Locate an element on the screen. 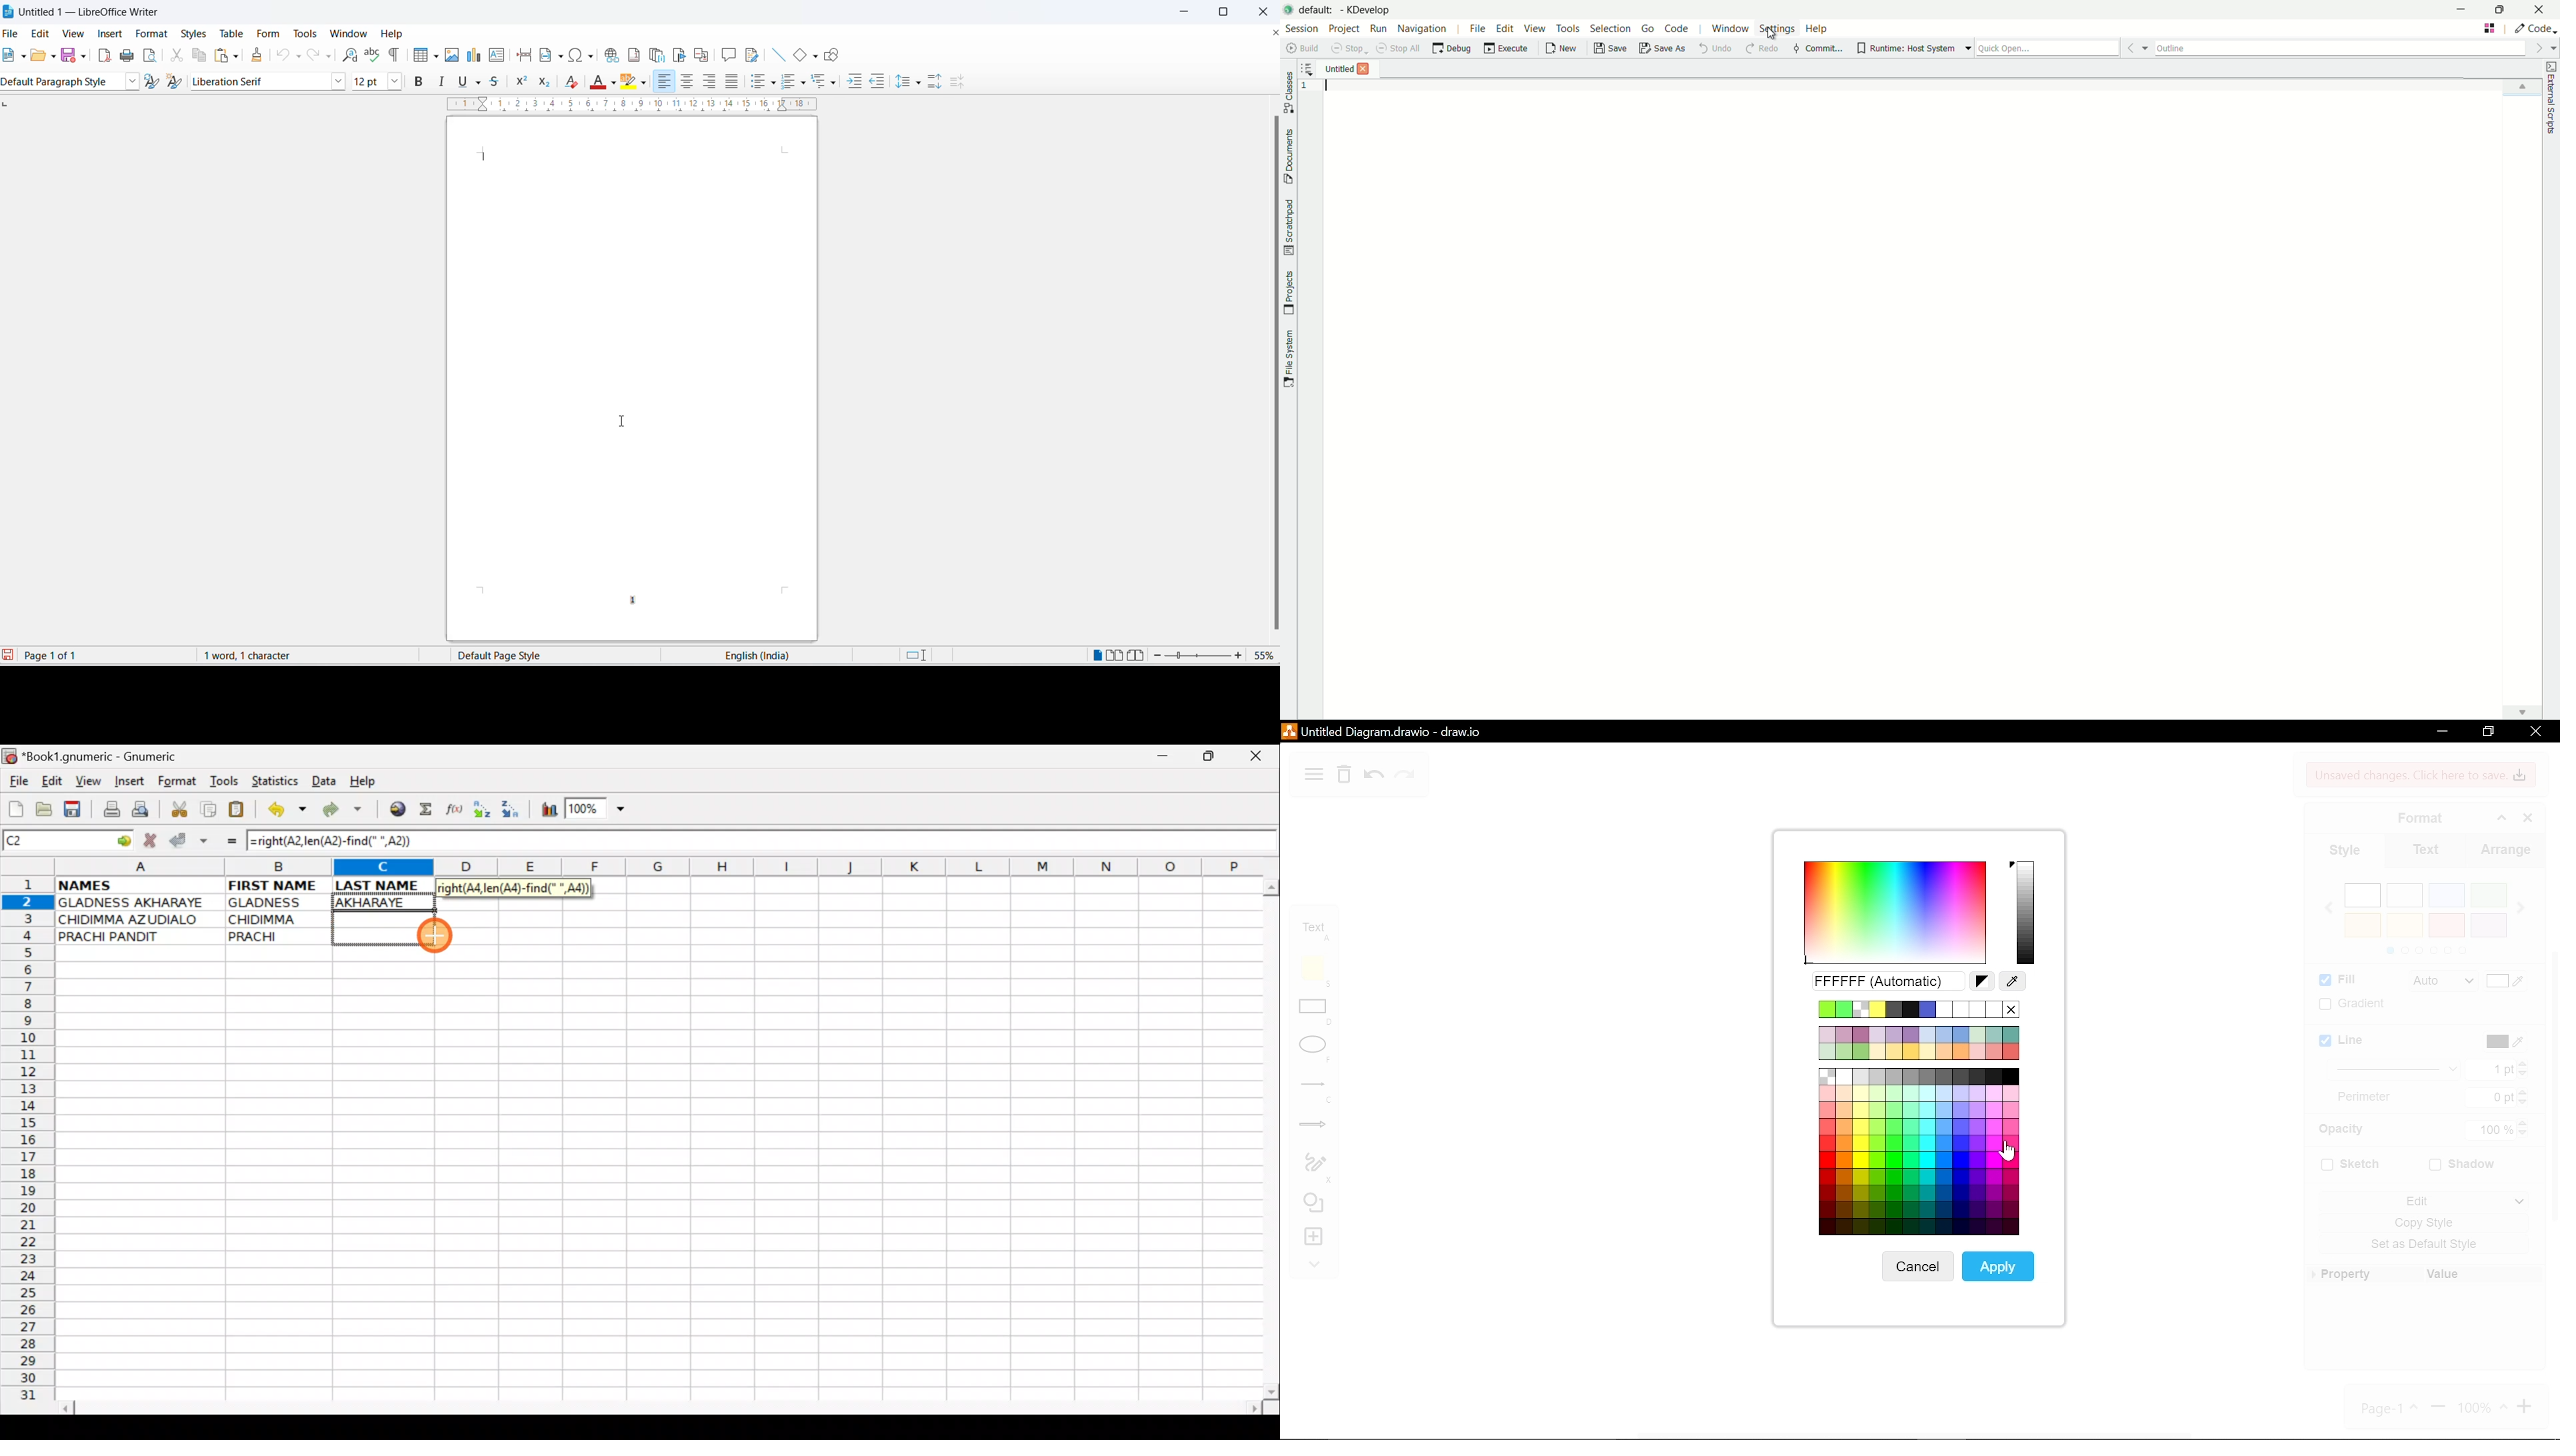  word and character count is located at coordinates (254, 658).